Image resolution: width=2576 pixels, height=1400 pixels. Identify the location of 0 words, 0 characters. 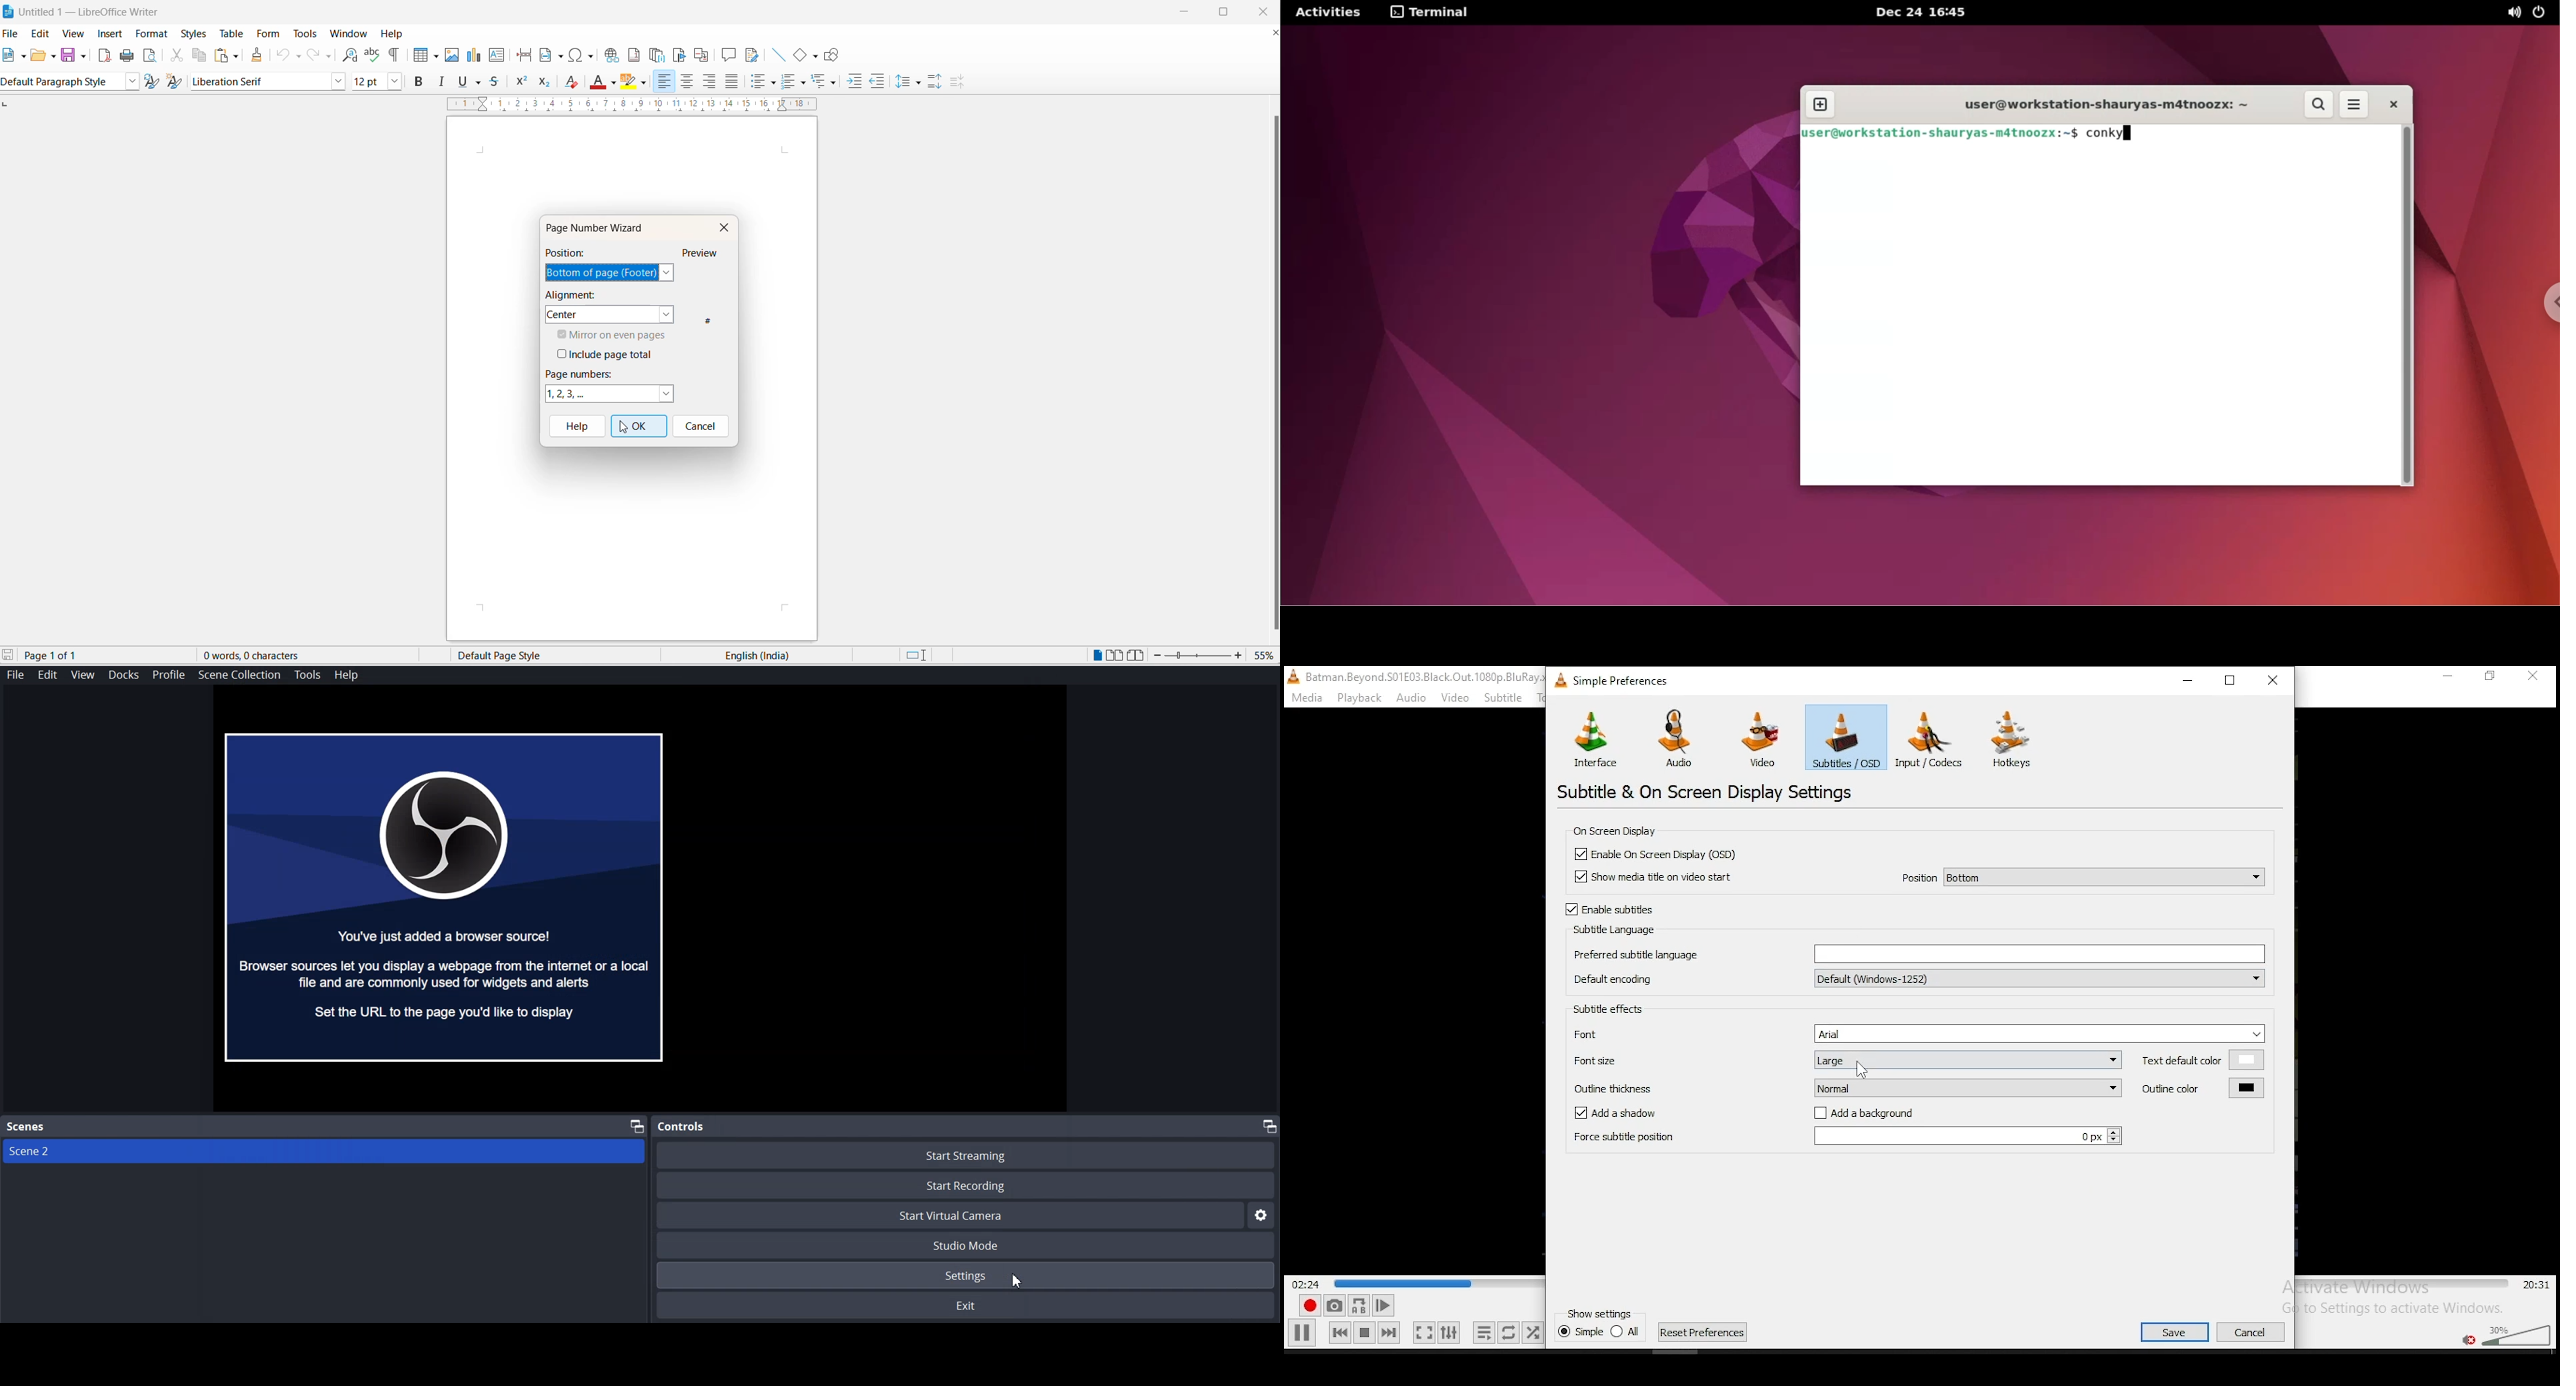
(263, 657).